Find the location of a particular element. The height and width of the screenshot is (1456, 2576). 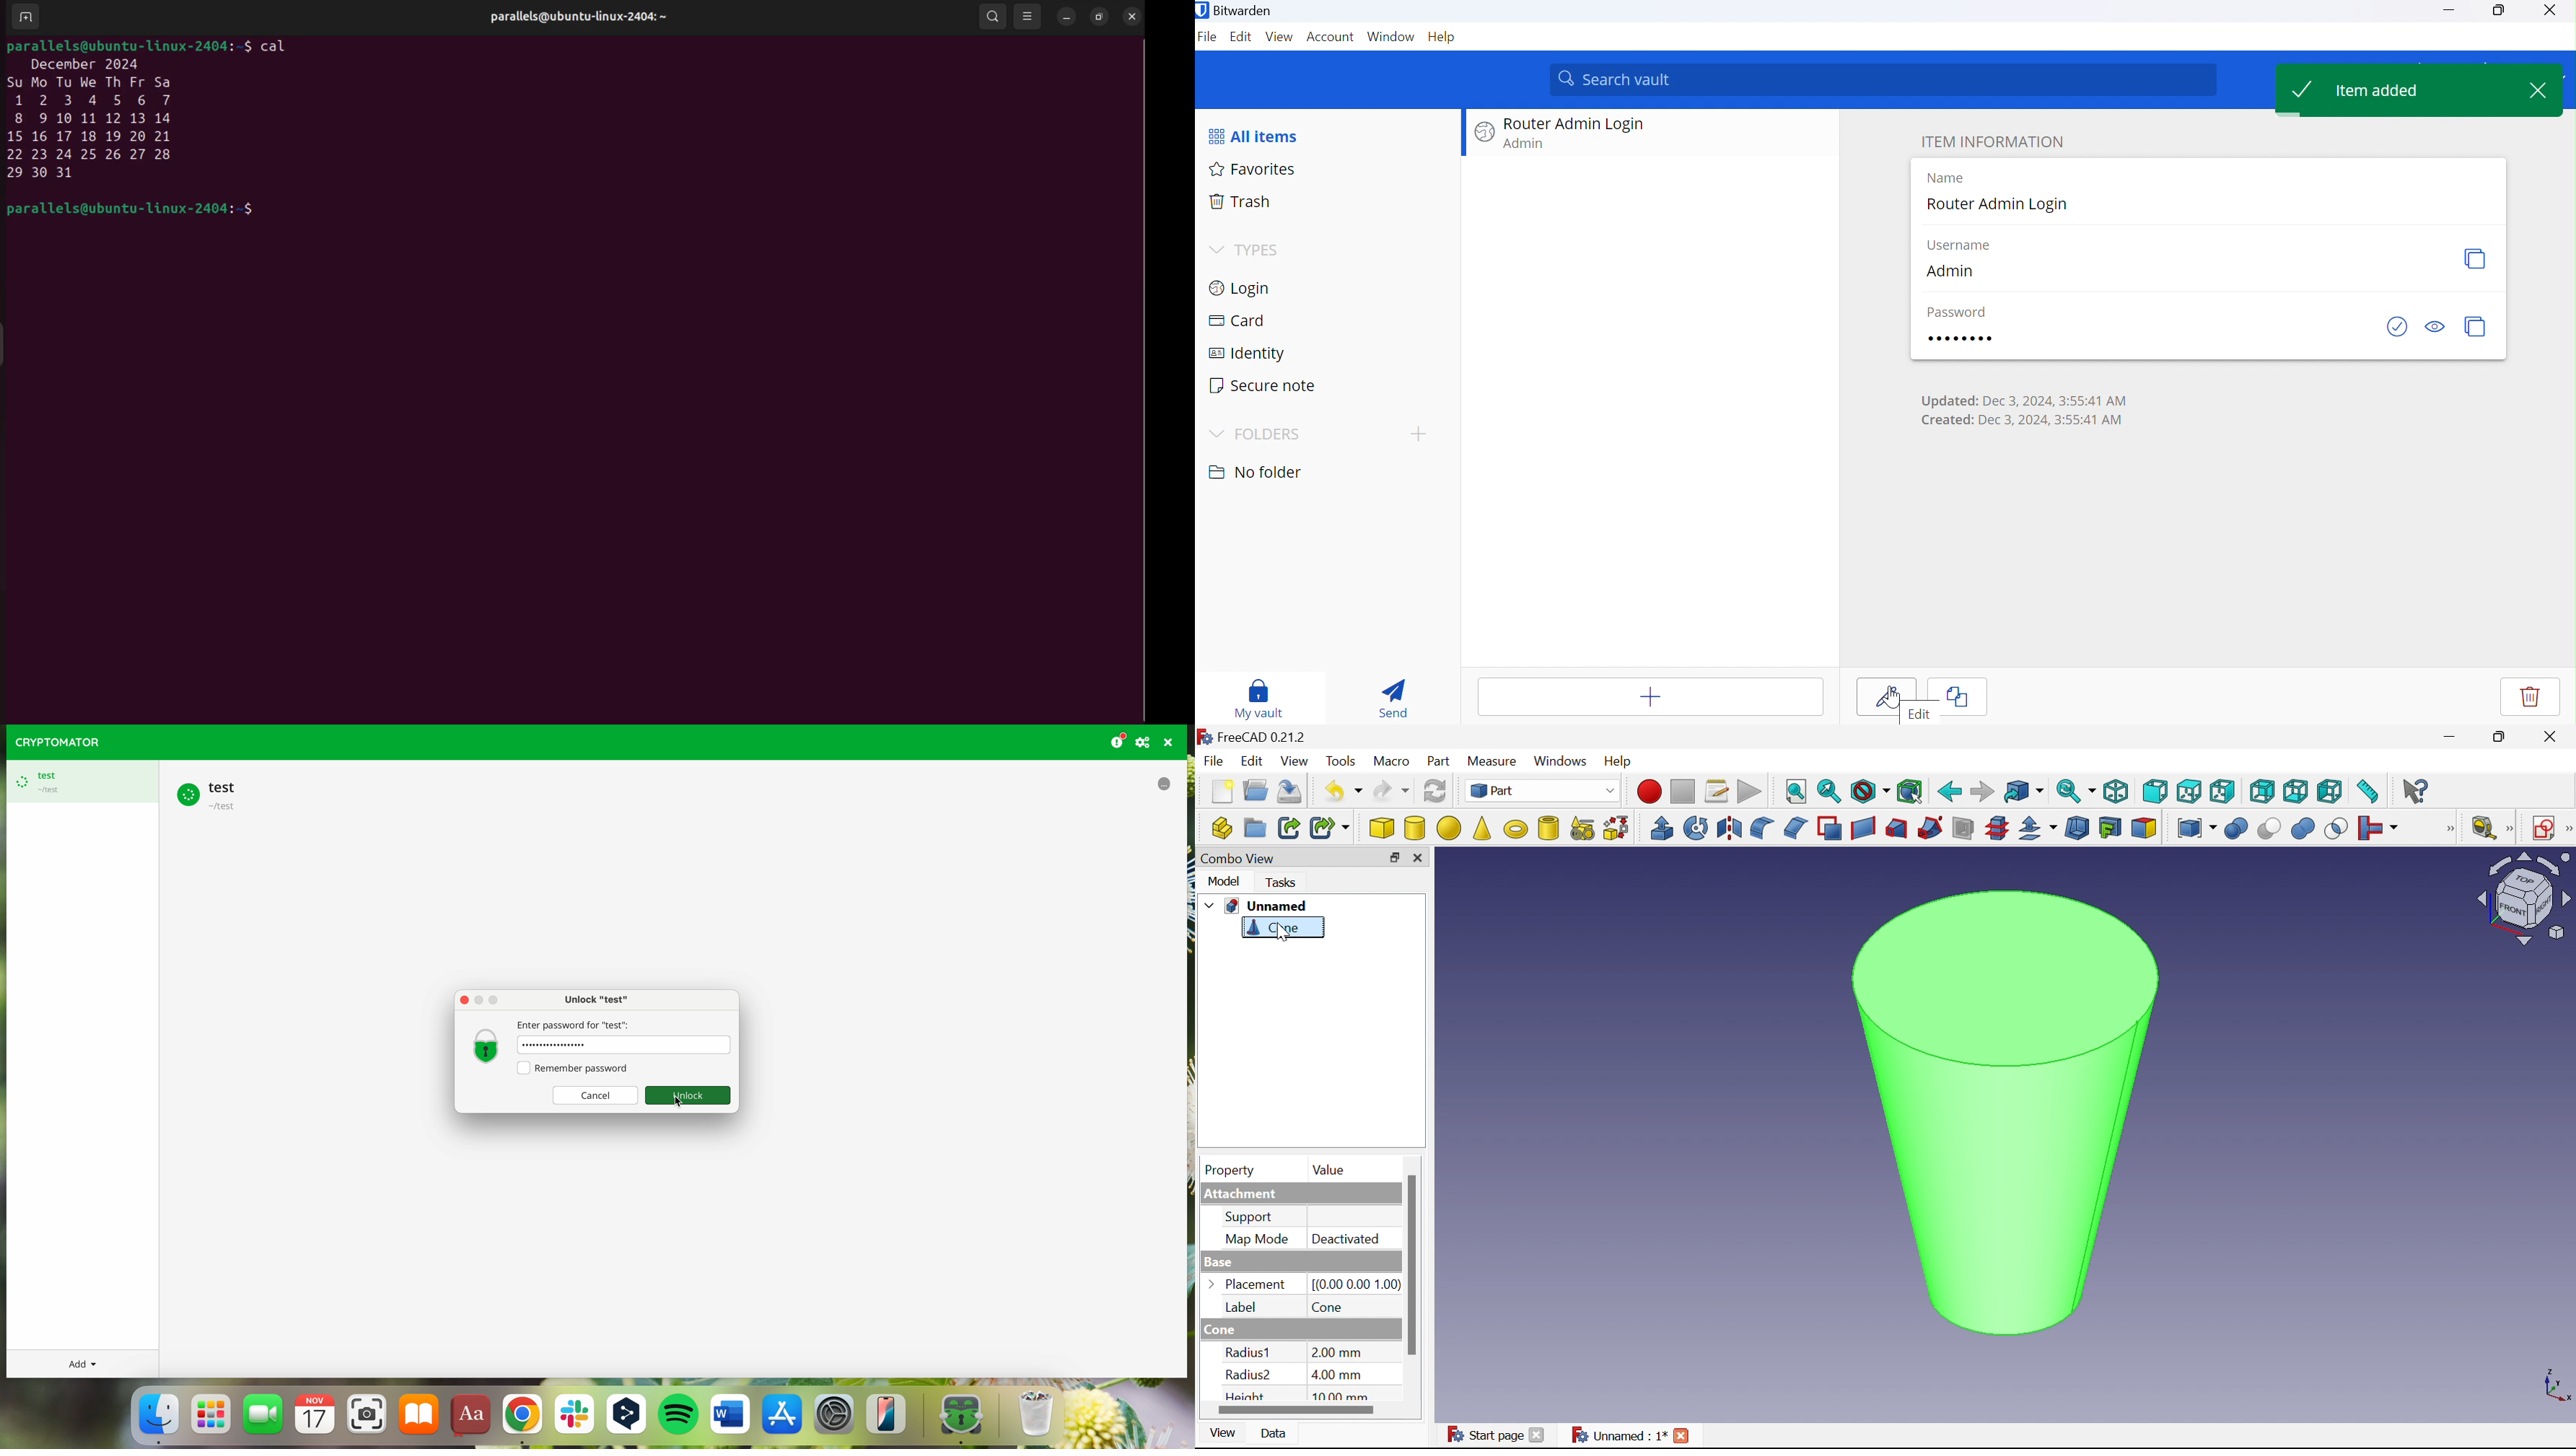

Property is located at coordinates (1231, 1172).